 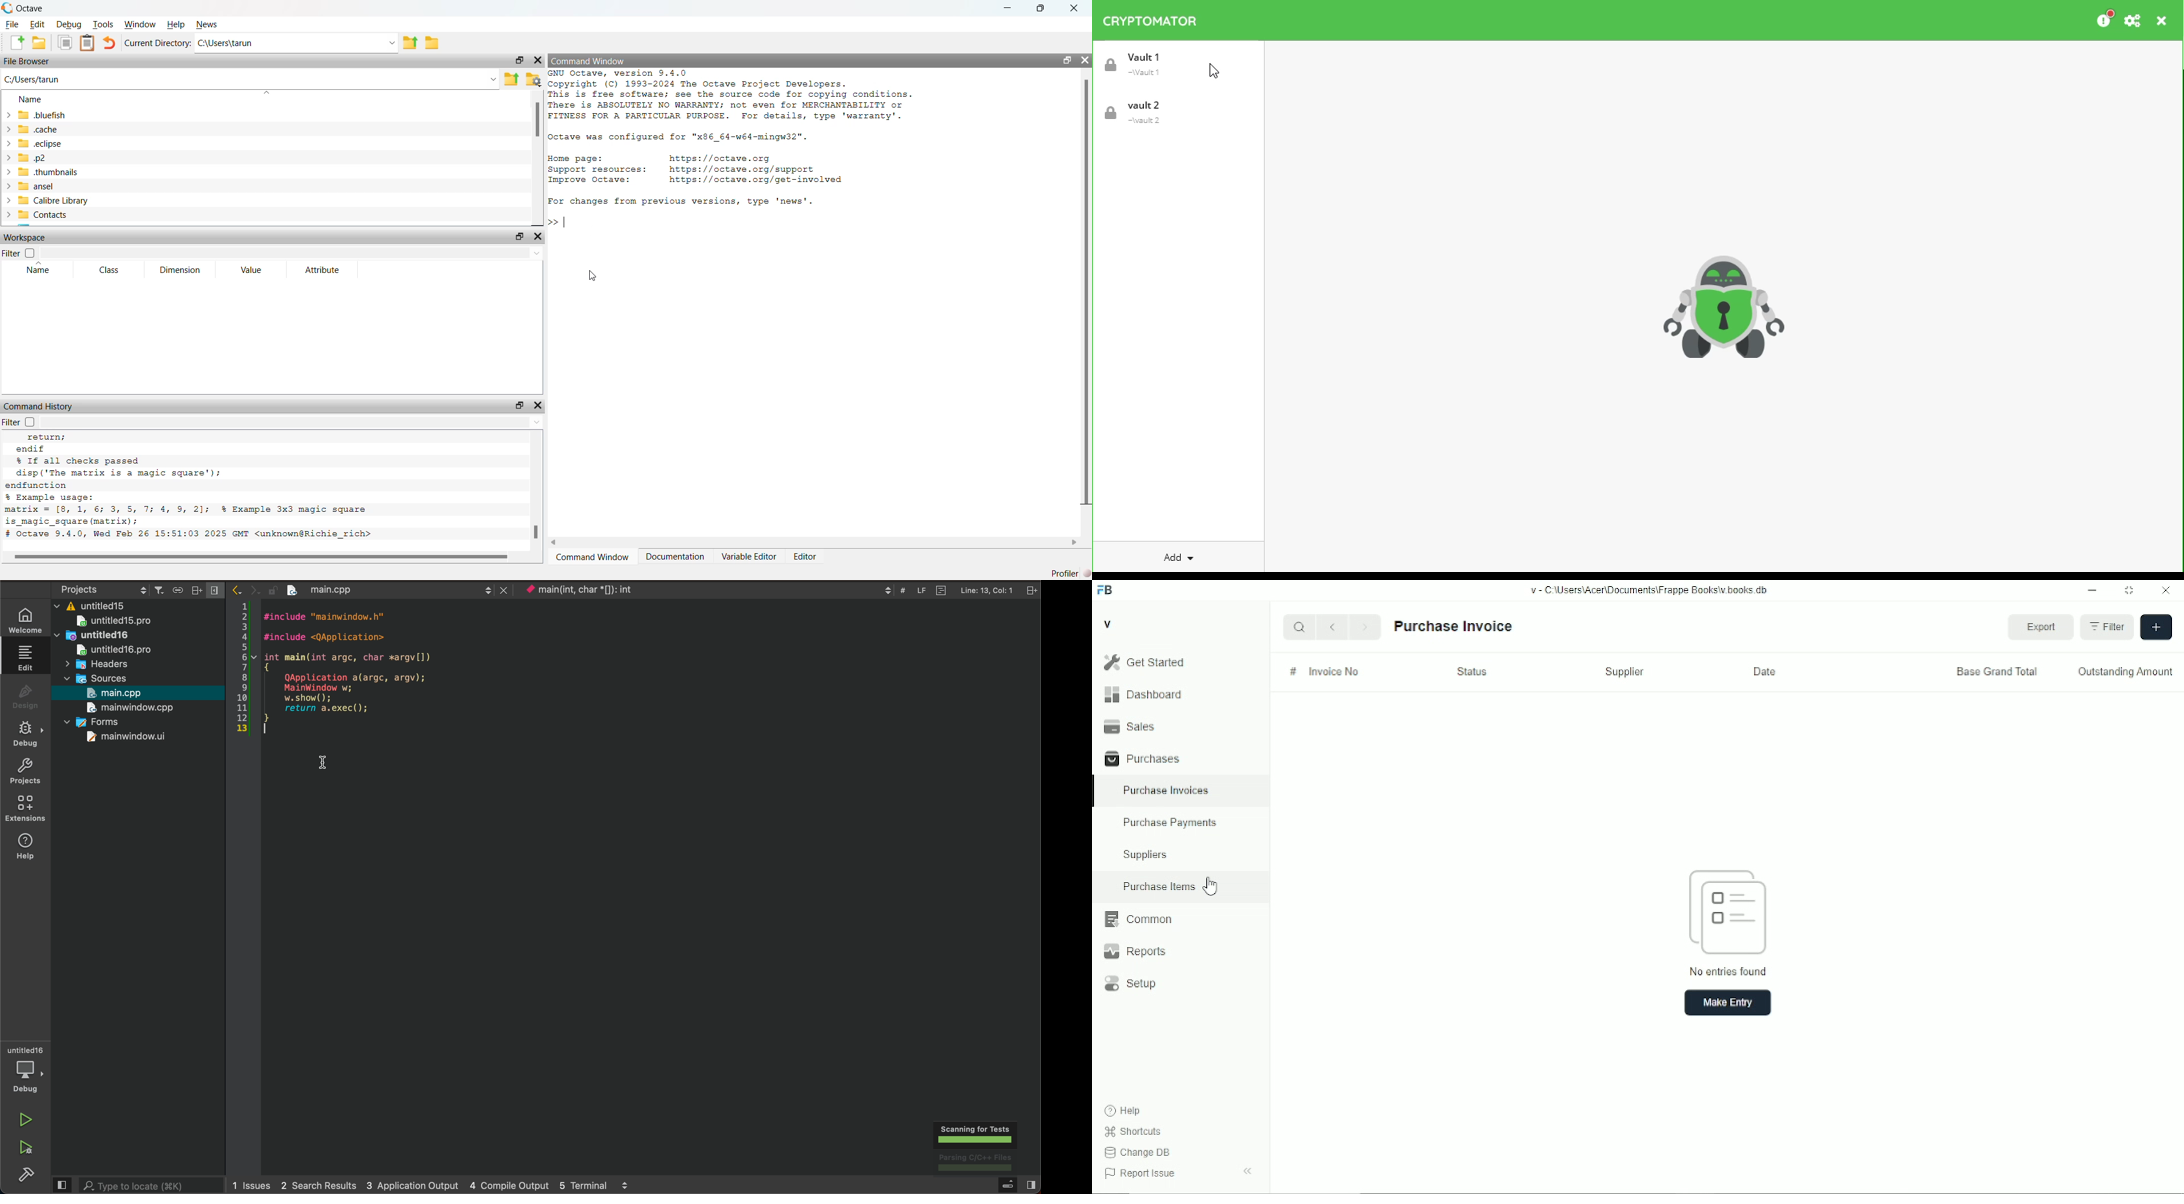 I want to click on v-C:\Users\Acer\Documents\Frappe books\v.books.db, so click(x=1650, y=590).